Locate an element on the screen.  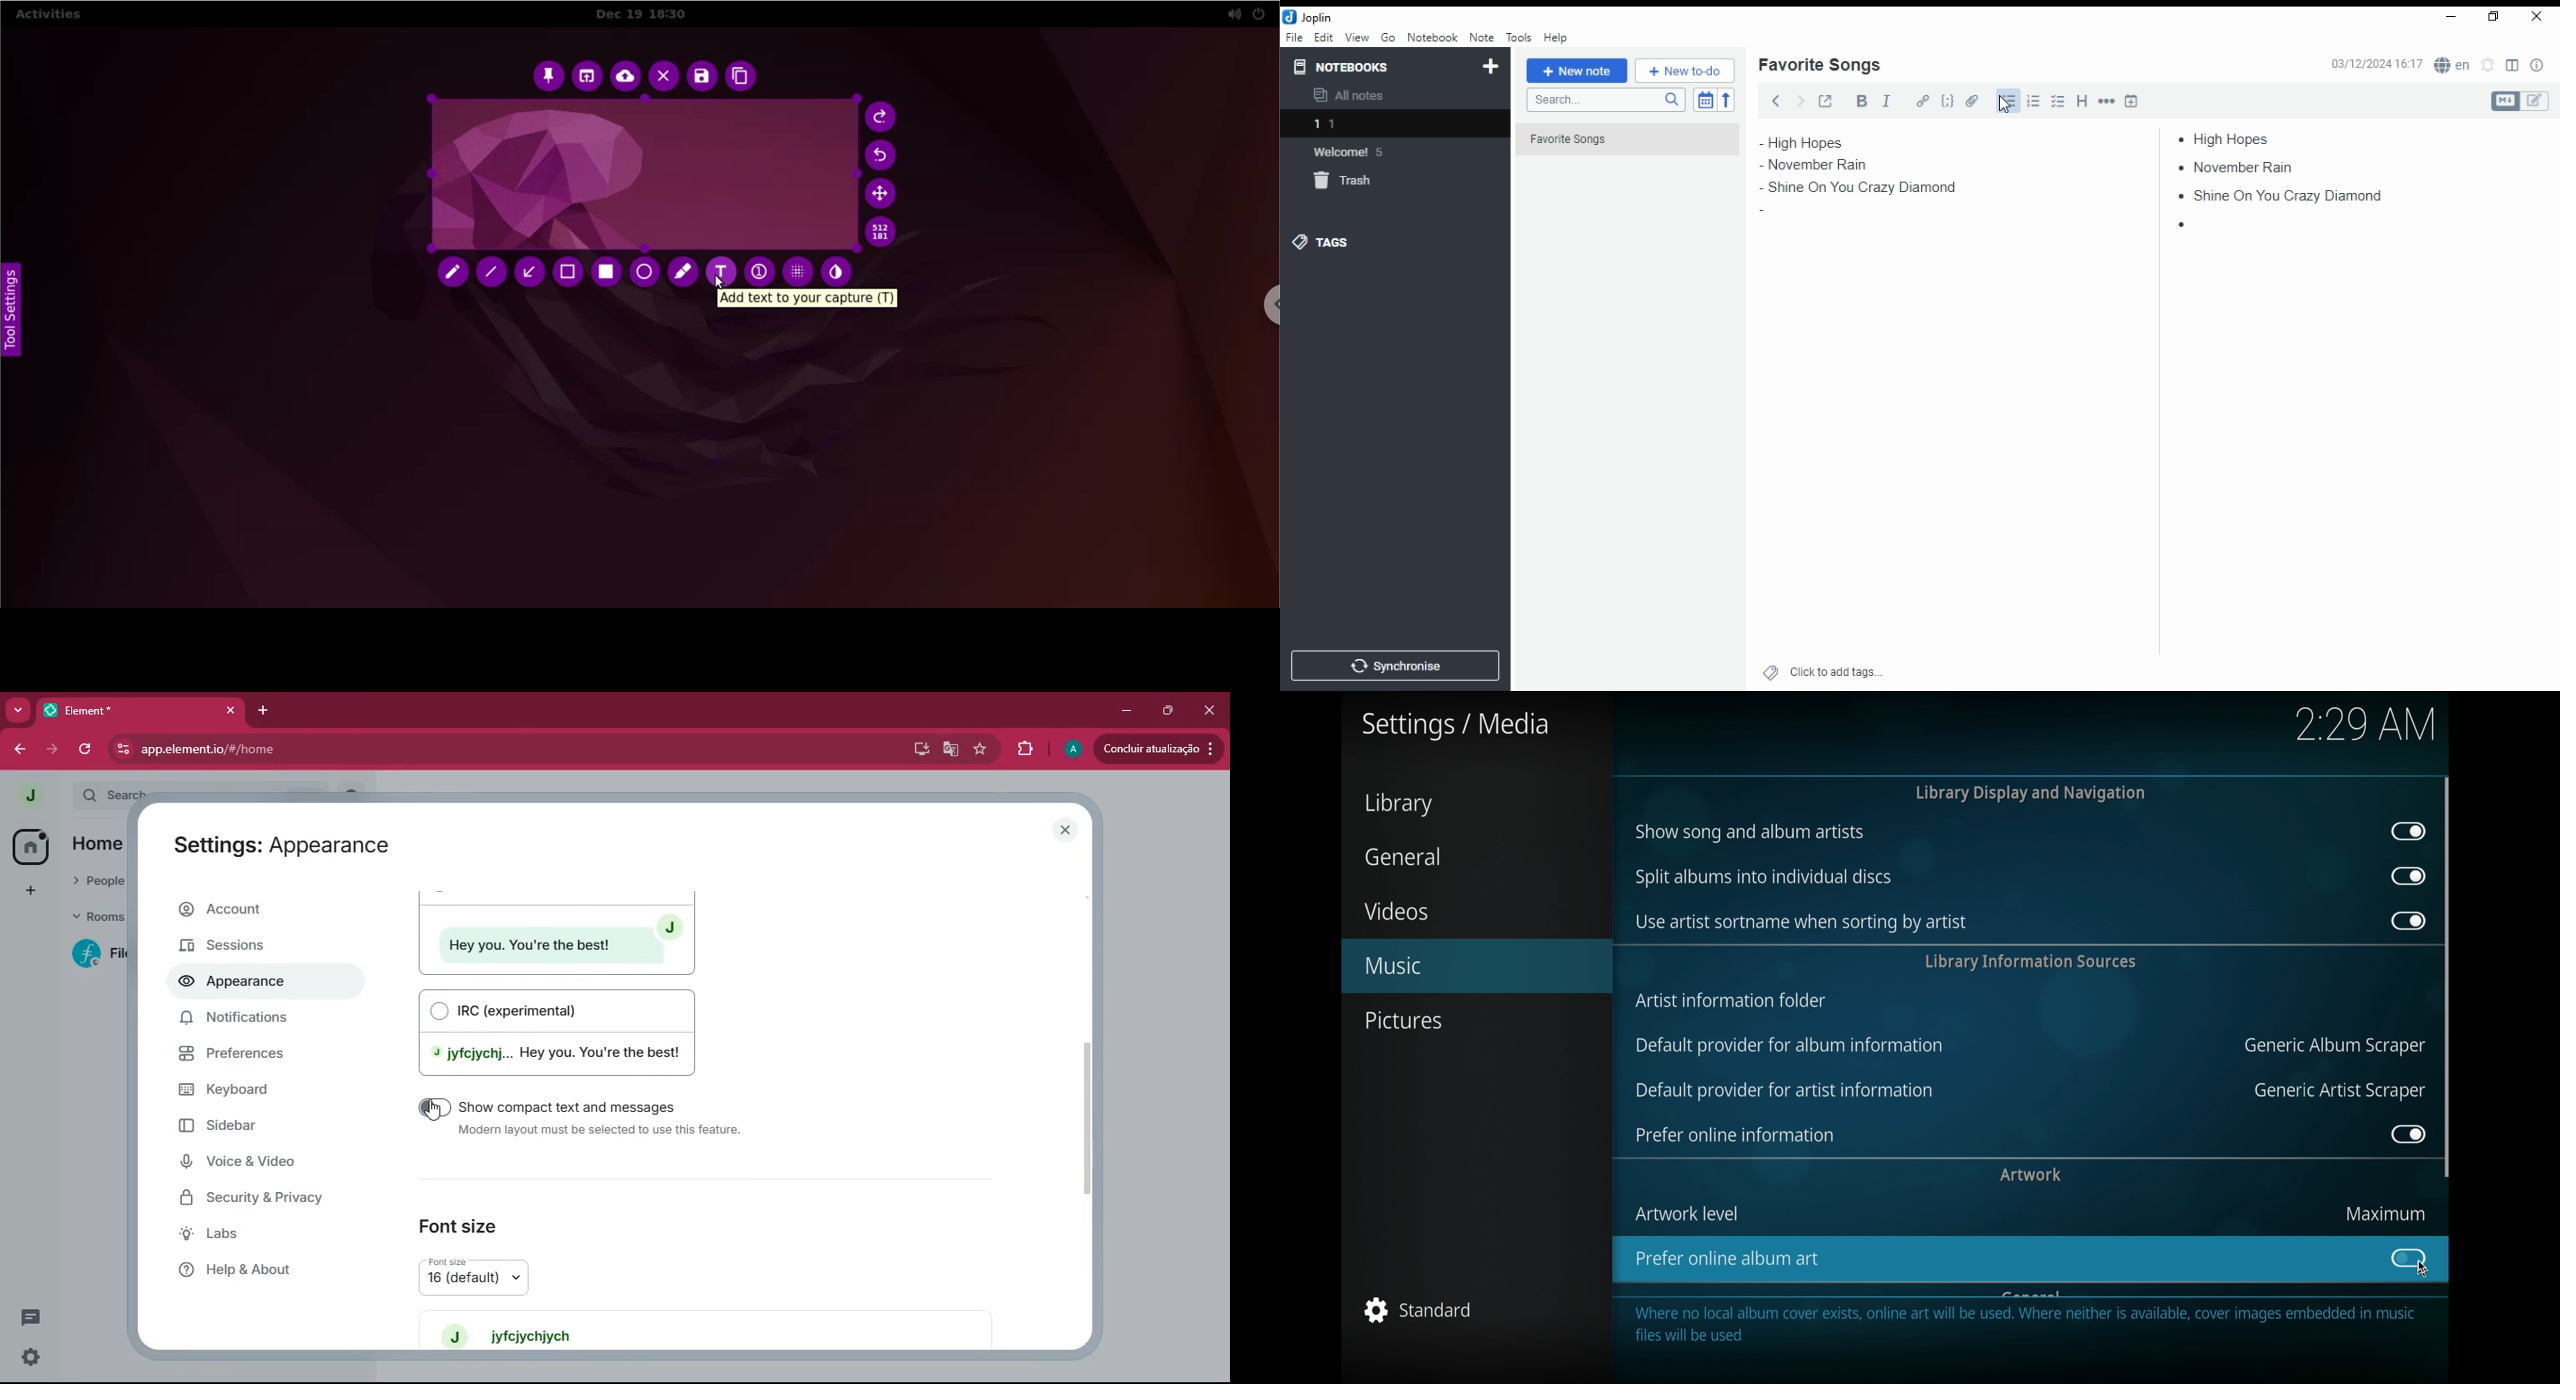
spell checker is located at coordinates (2454, 64).